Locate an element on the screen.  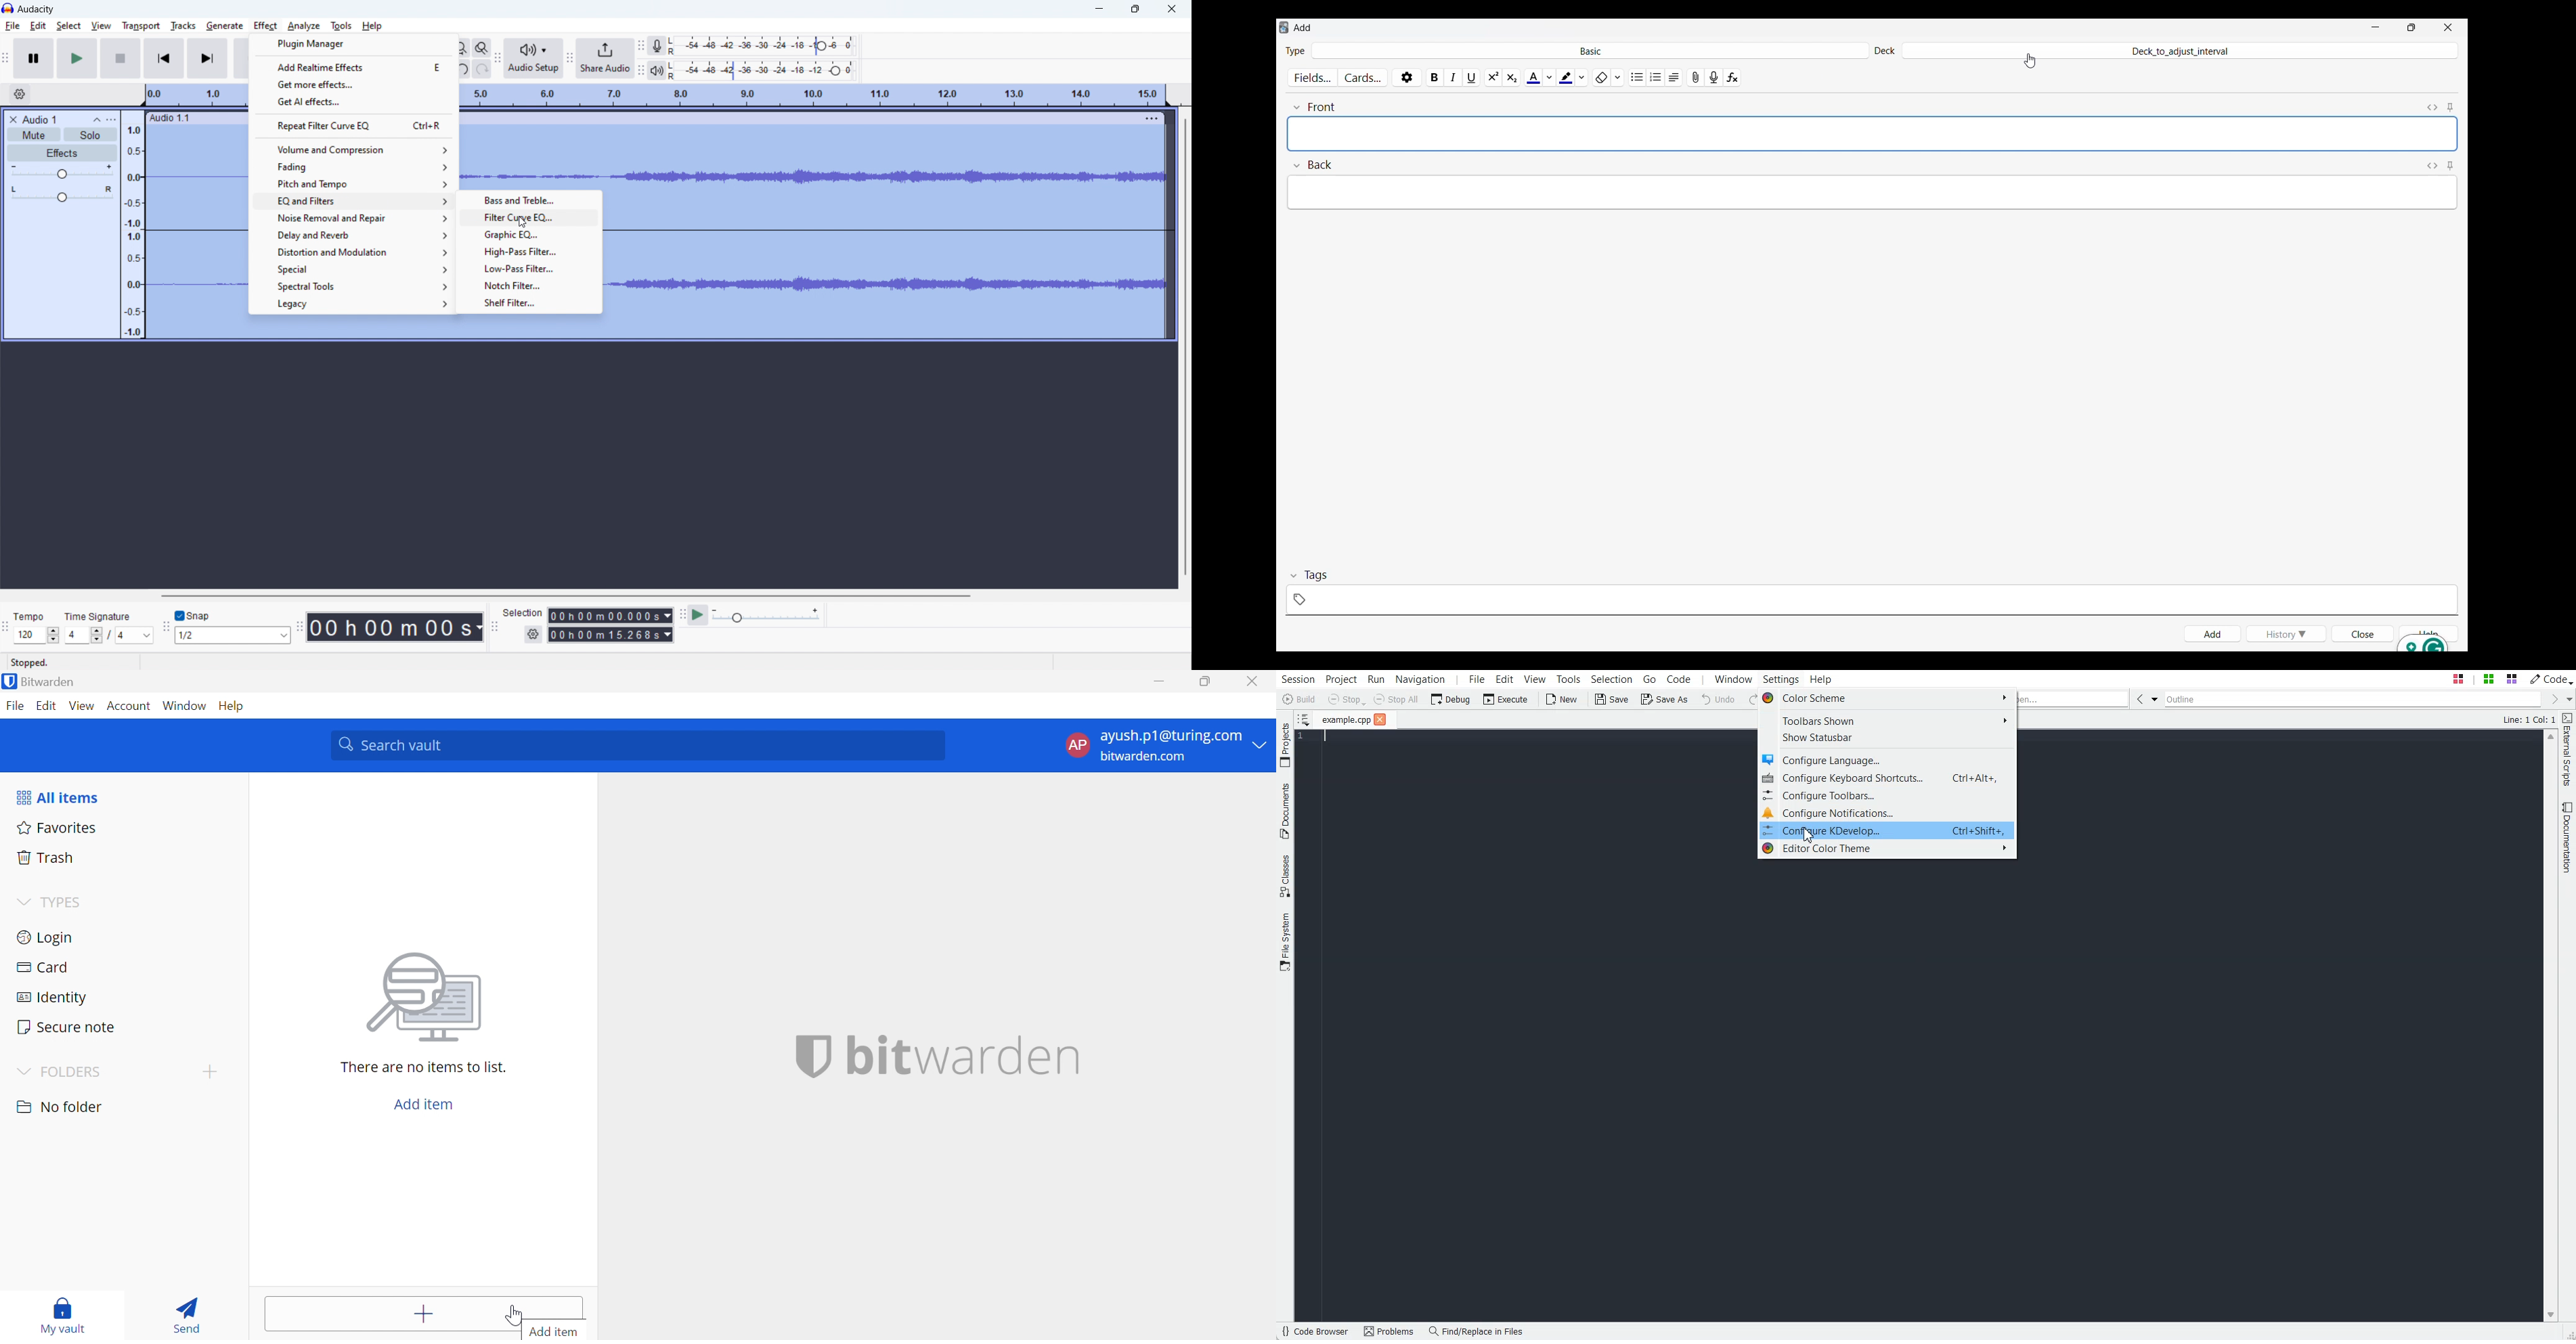
Type in text is located at coordinates (1871, 192).